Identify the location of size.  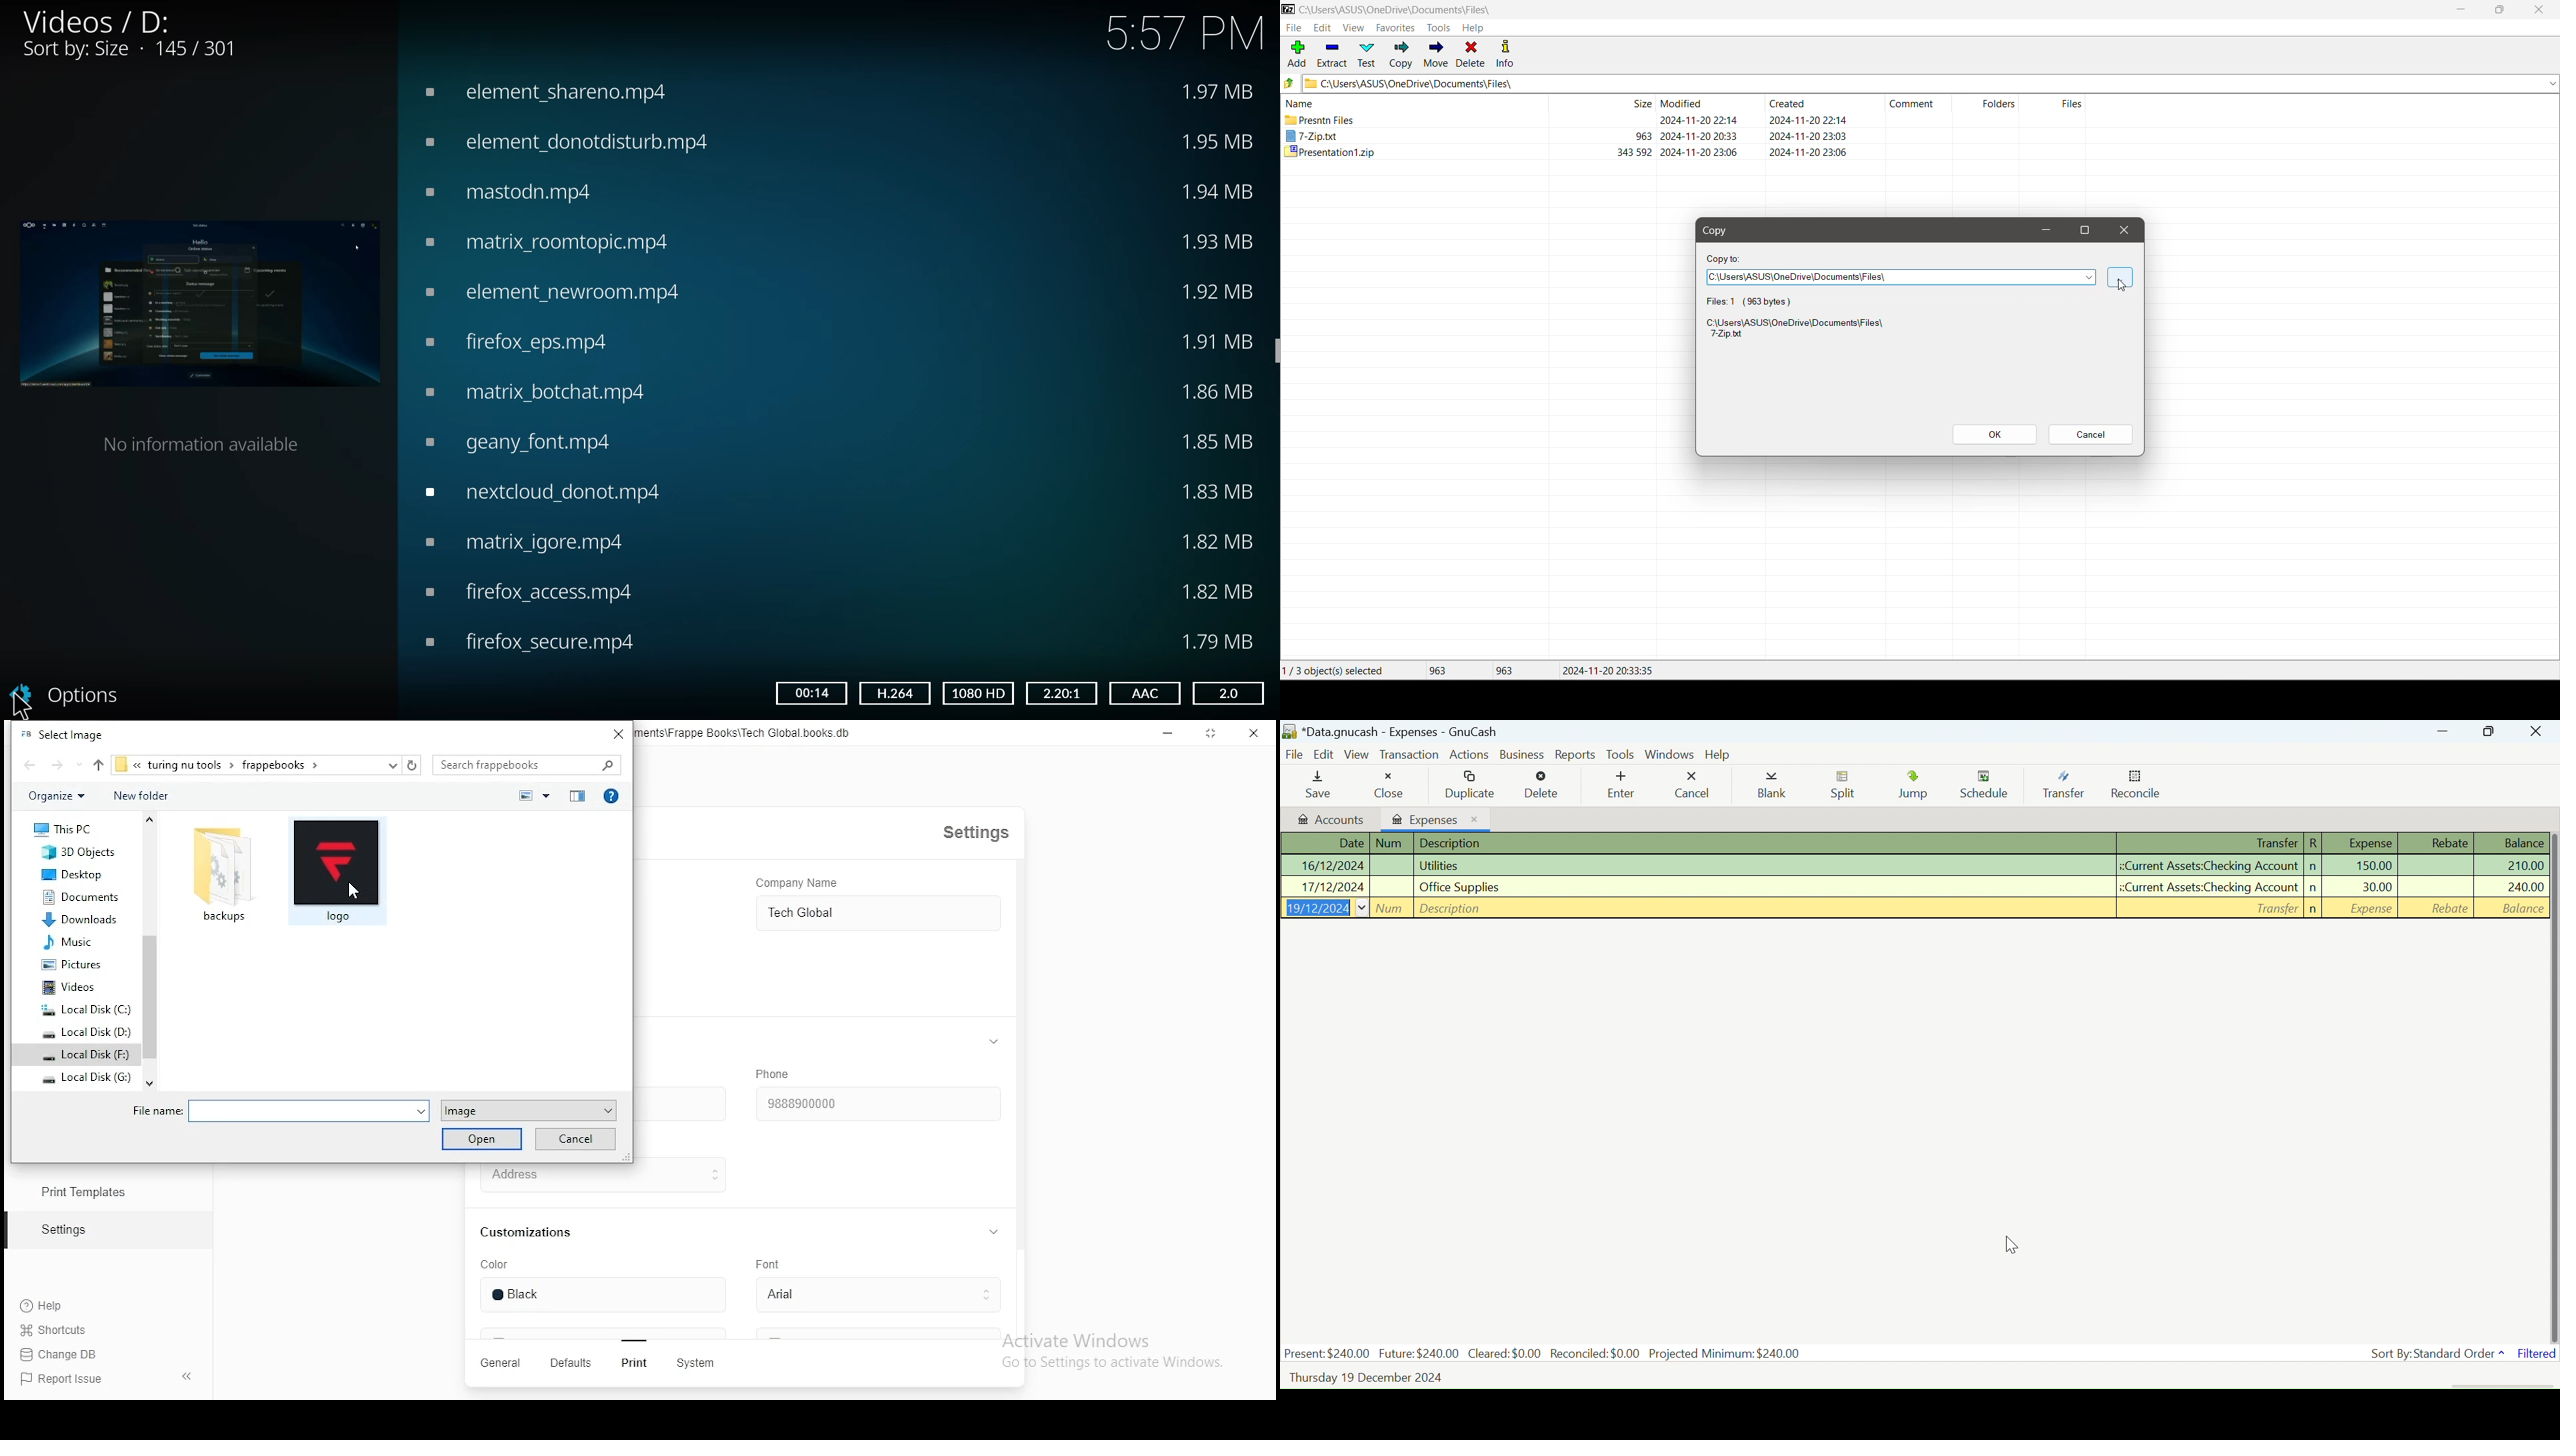
(1221, 640).